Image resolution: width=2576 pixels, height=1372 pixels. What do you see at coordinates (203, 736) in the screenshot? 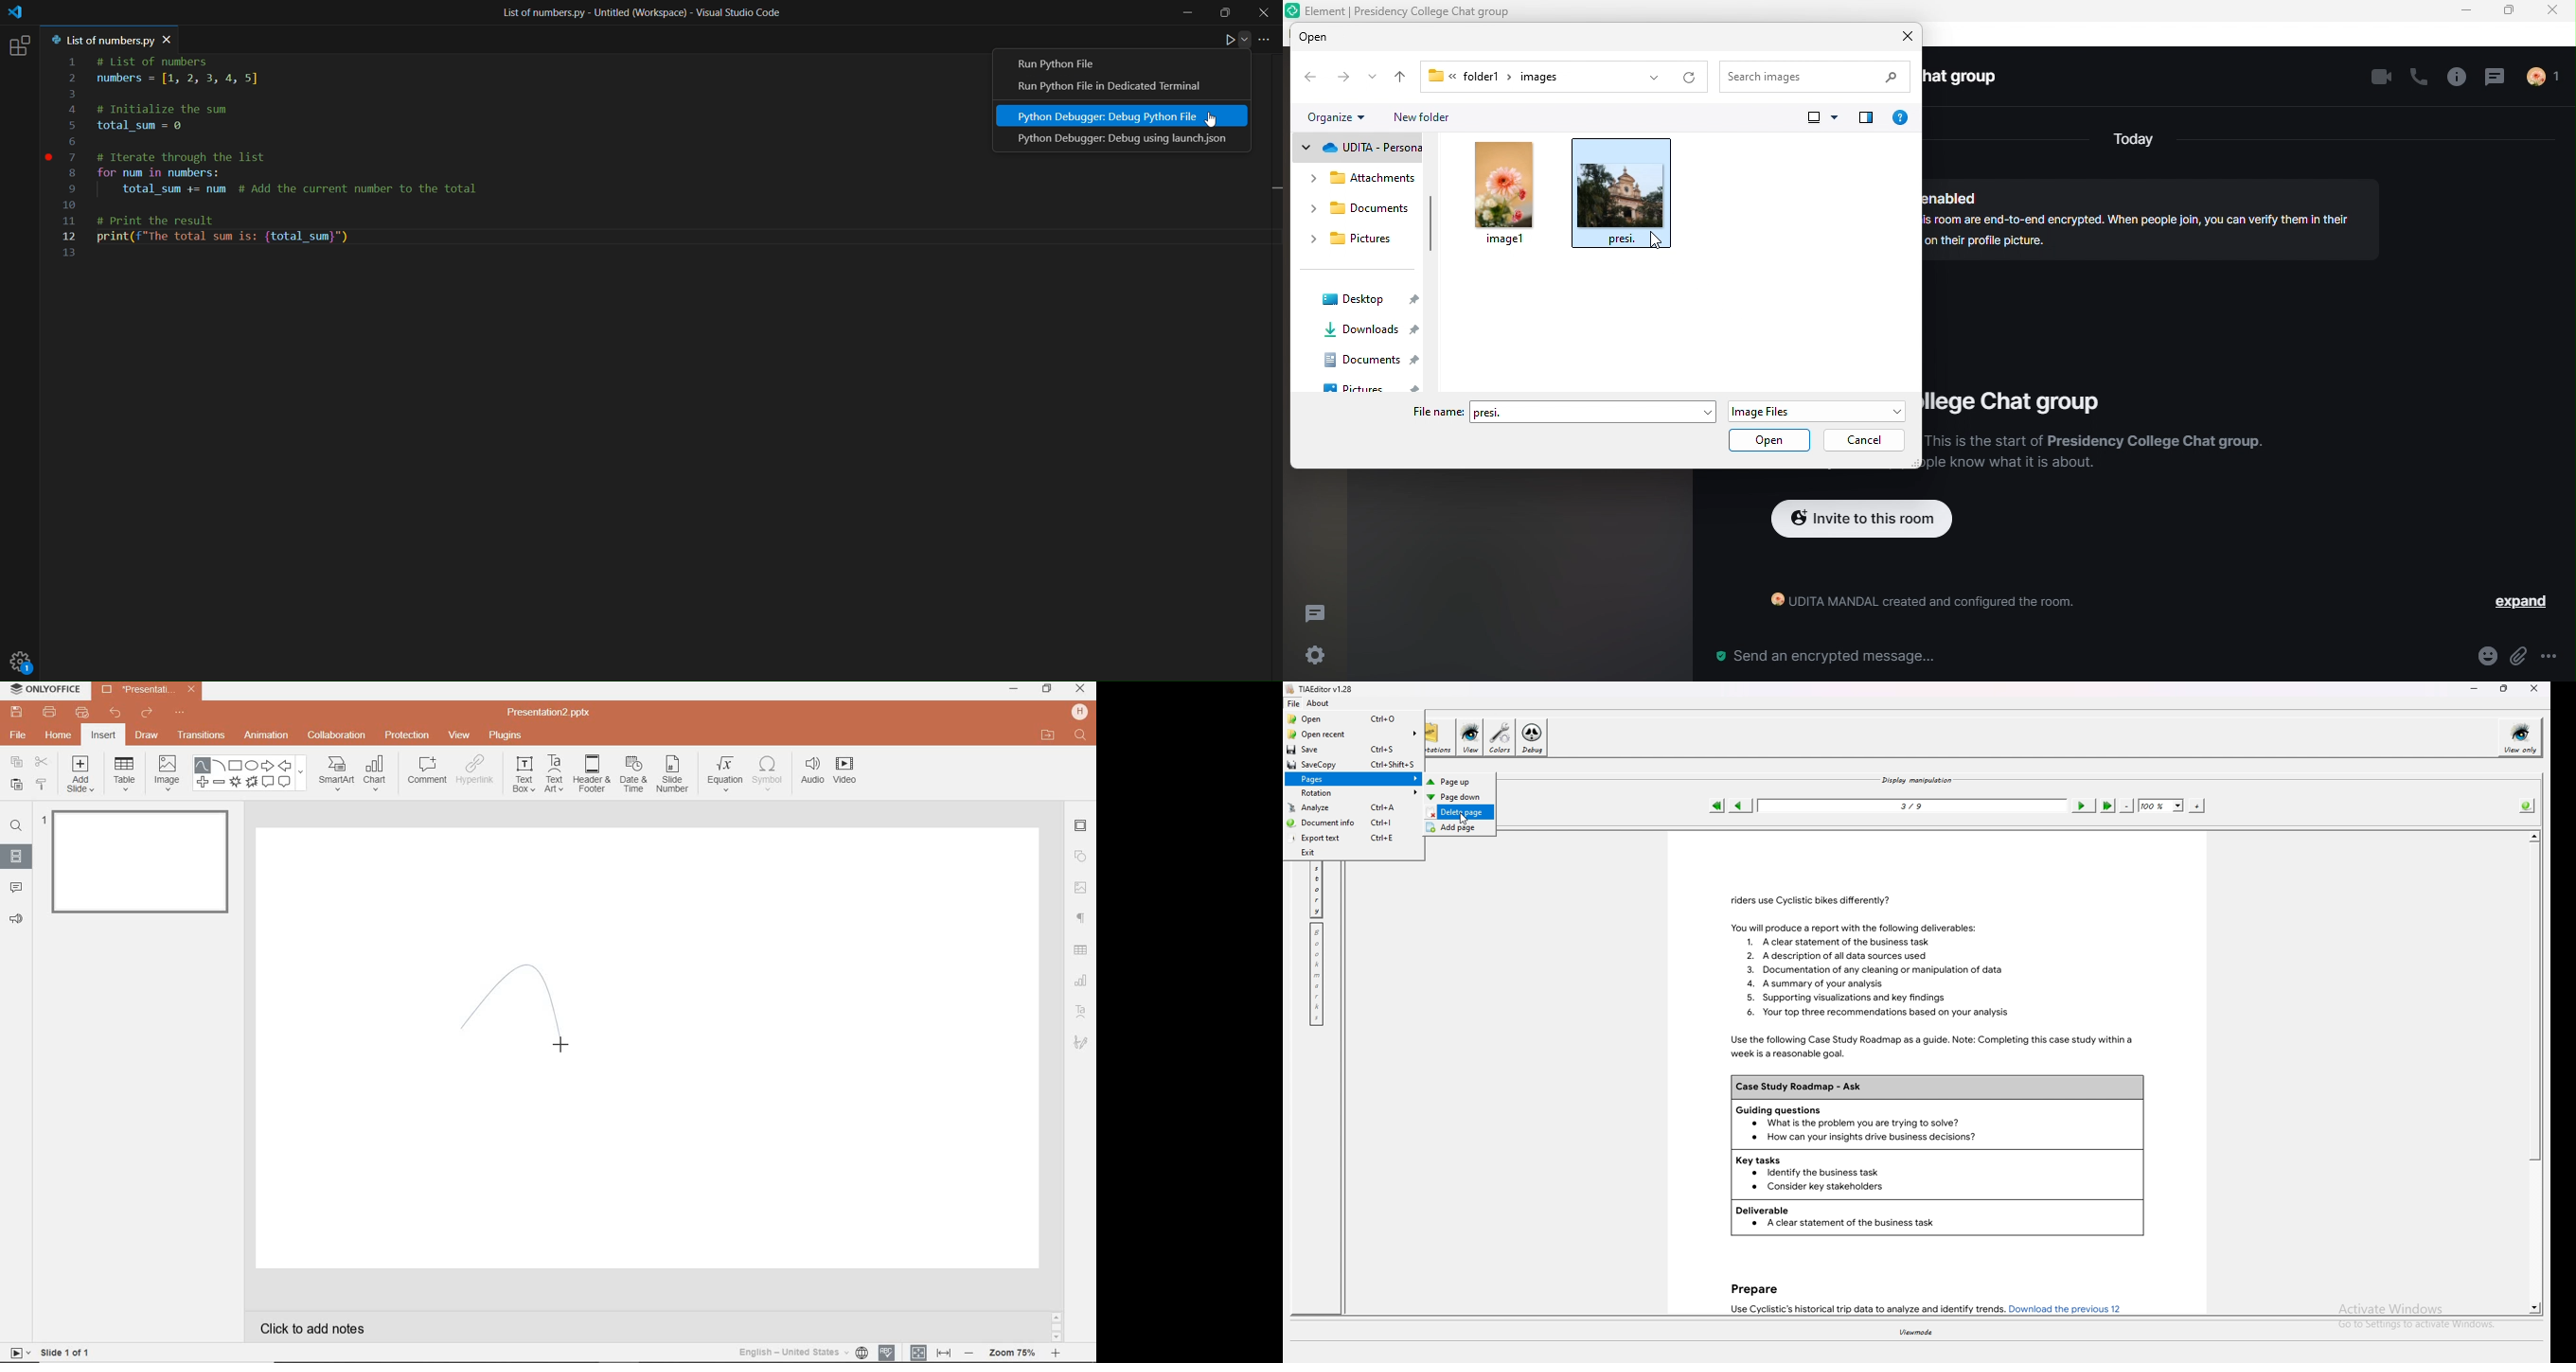
I see `TRANSITIONS` at bounding box center [203, 736].